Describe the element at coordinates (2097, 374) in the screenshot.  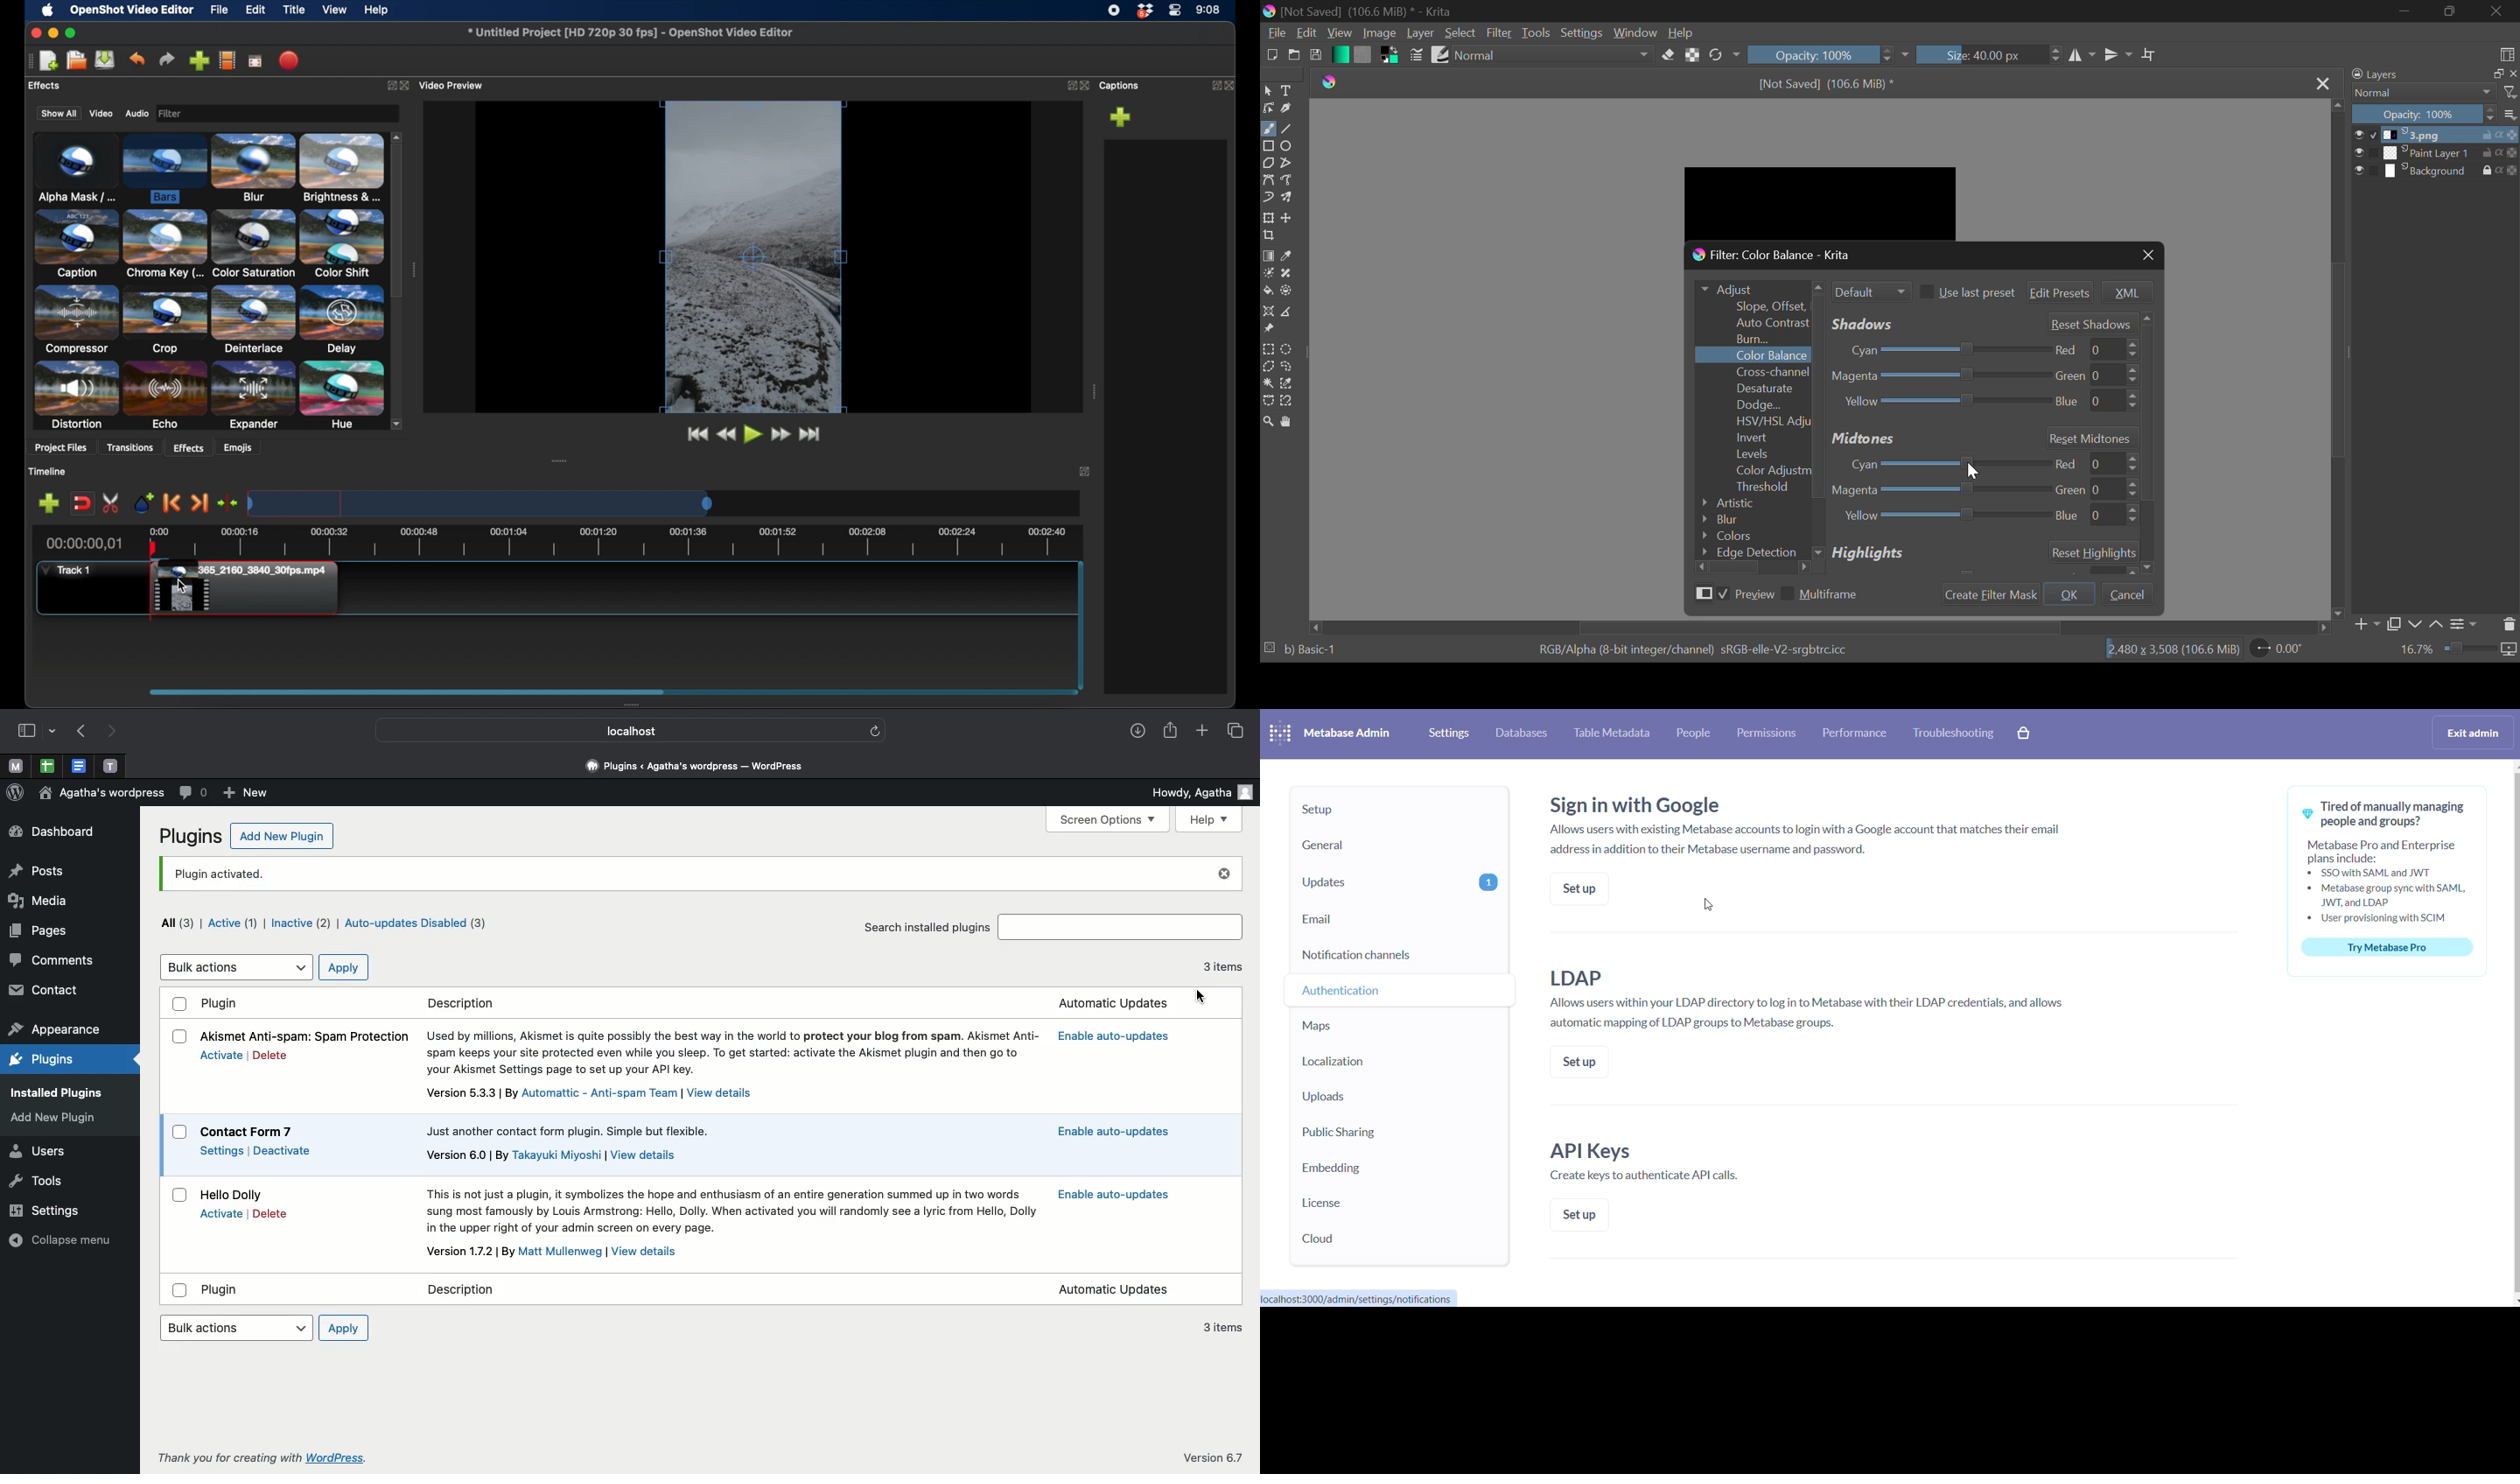
I see `green` at that location.